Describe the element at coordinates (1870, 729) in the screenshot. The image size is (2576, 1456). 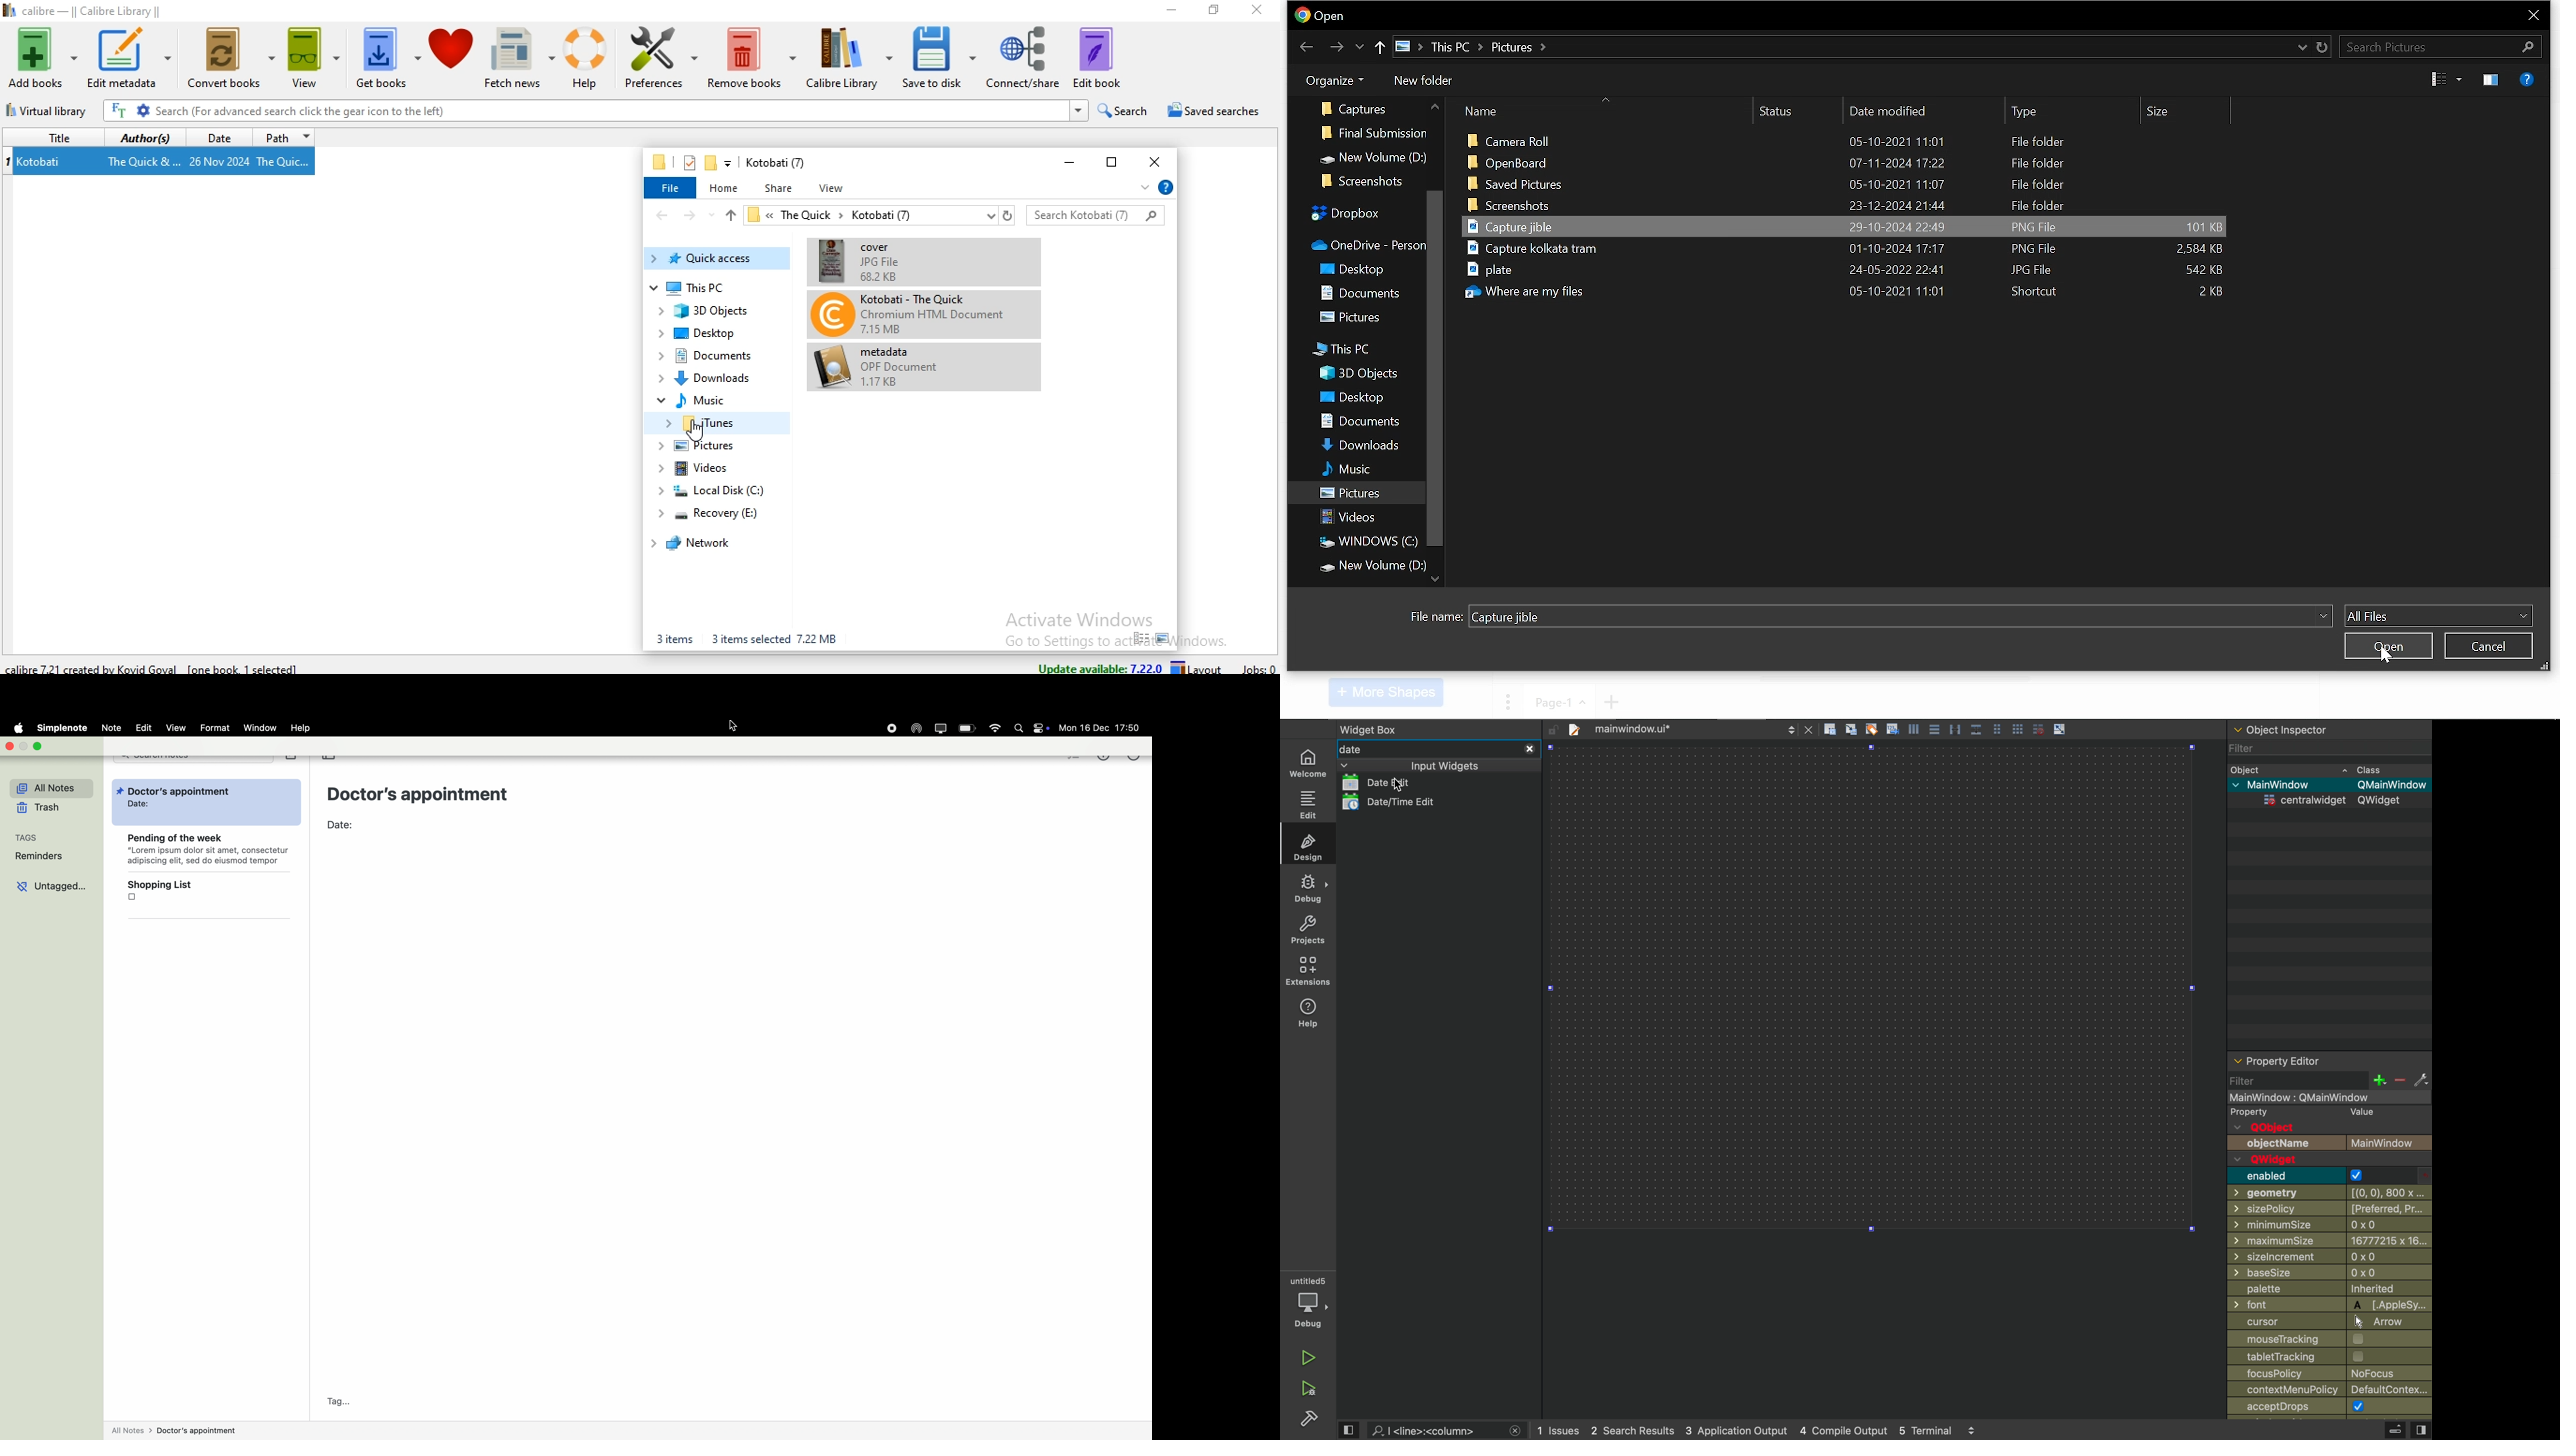
I see `tagging` at that location.